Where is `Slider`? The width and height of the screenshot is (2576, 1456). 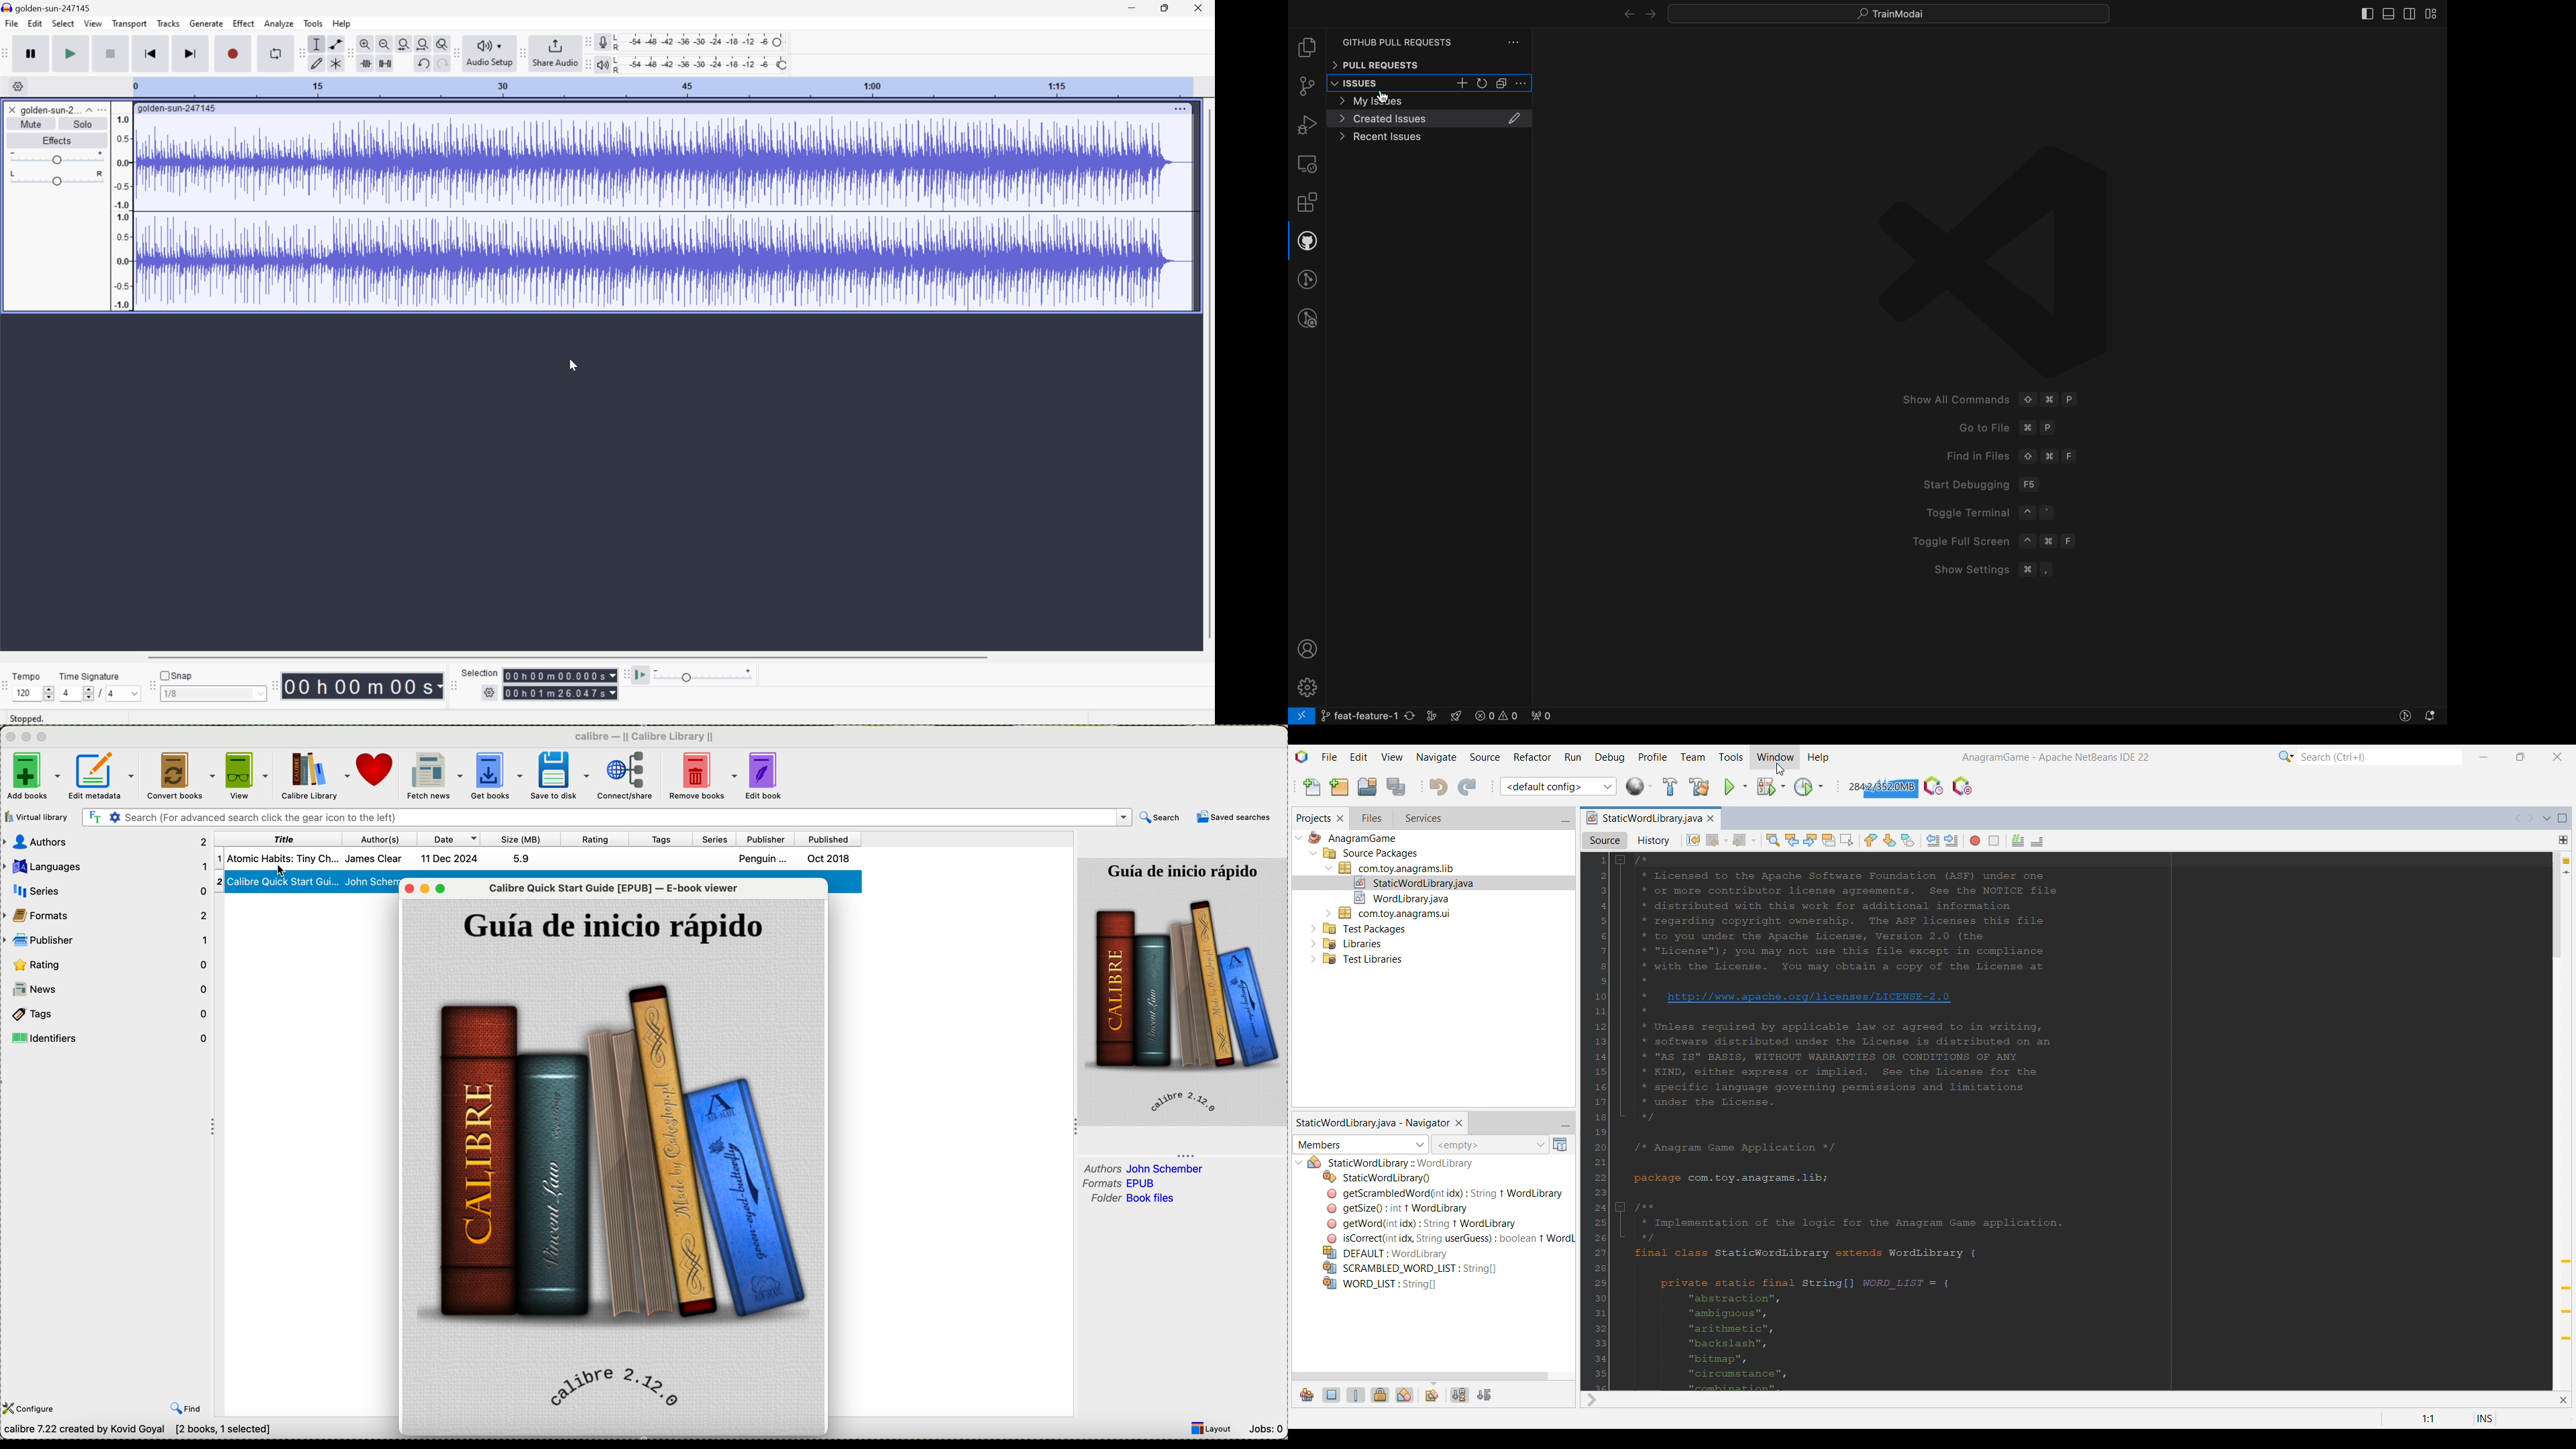
Slider is located at coordinates (53, 178).